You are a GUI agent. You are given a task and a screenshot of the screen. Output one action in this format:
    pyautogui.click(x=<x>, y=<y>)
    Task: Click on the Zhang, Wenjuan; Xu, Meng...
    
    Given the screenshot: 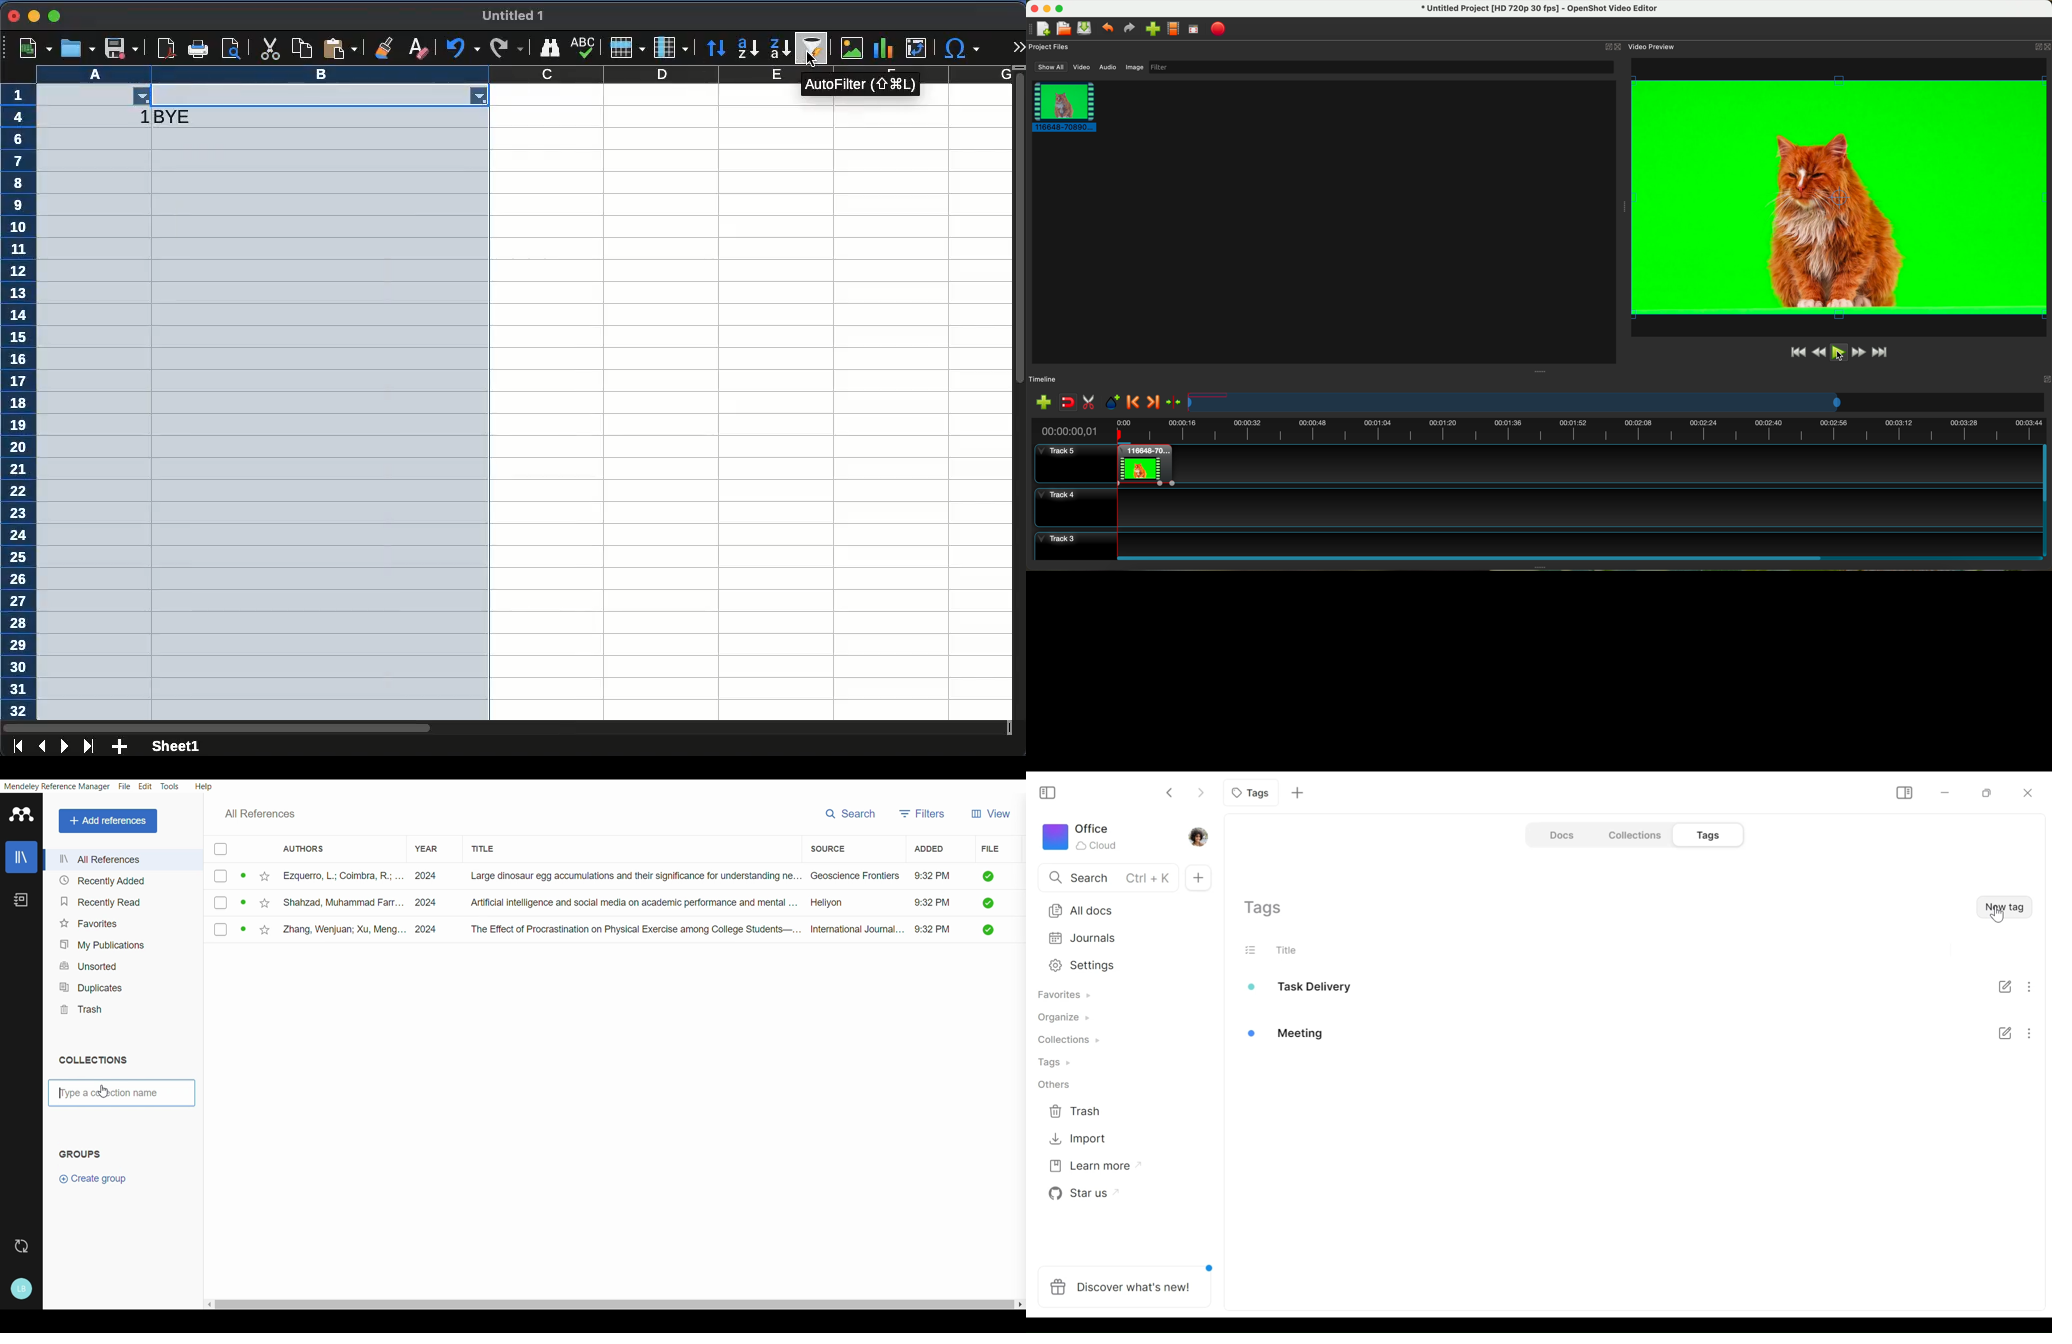 What is the action you would take?
    pyautogui.click(x=329, y=929)
    